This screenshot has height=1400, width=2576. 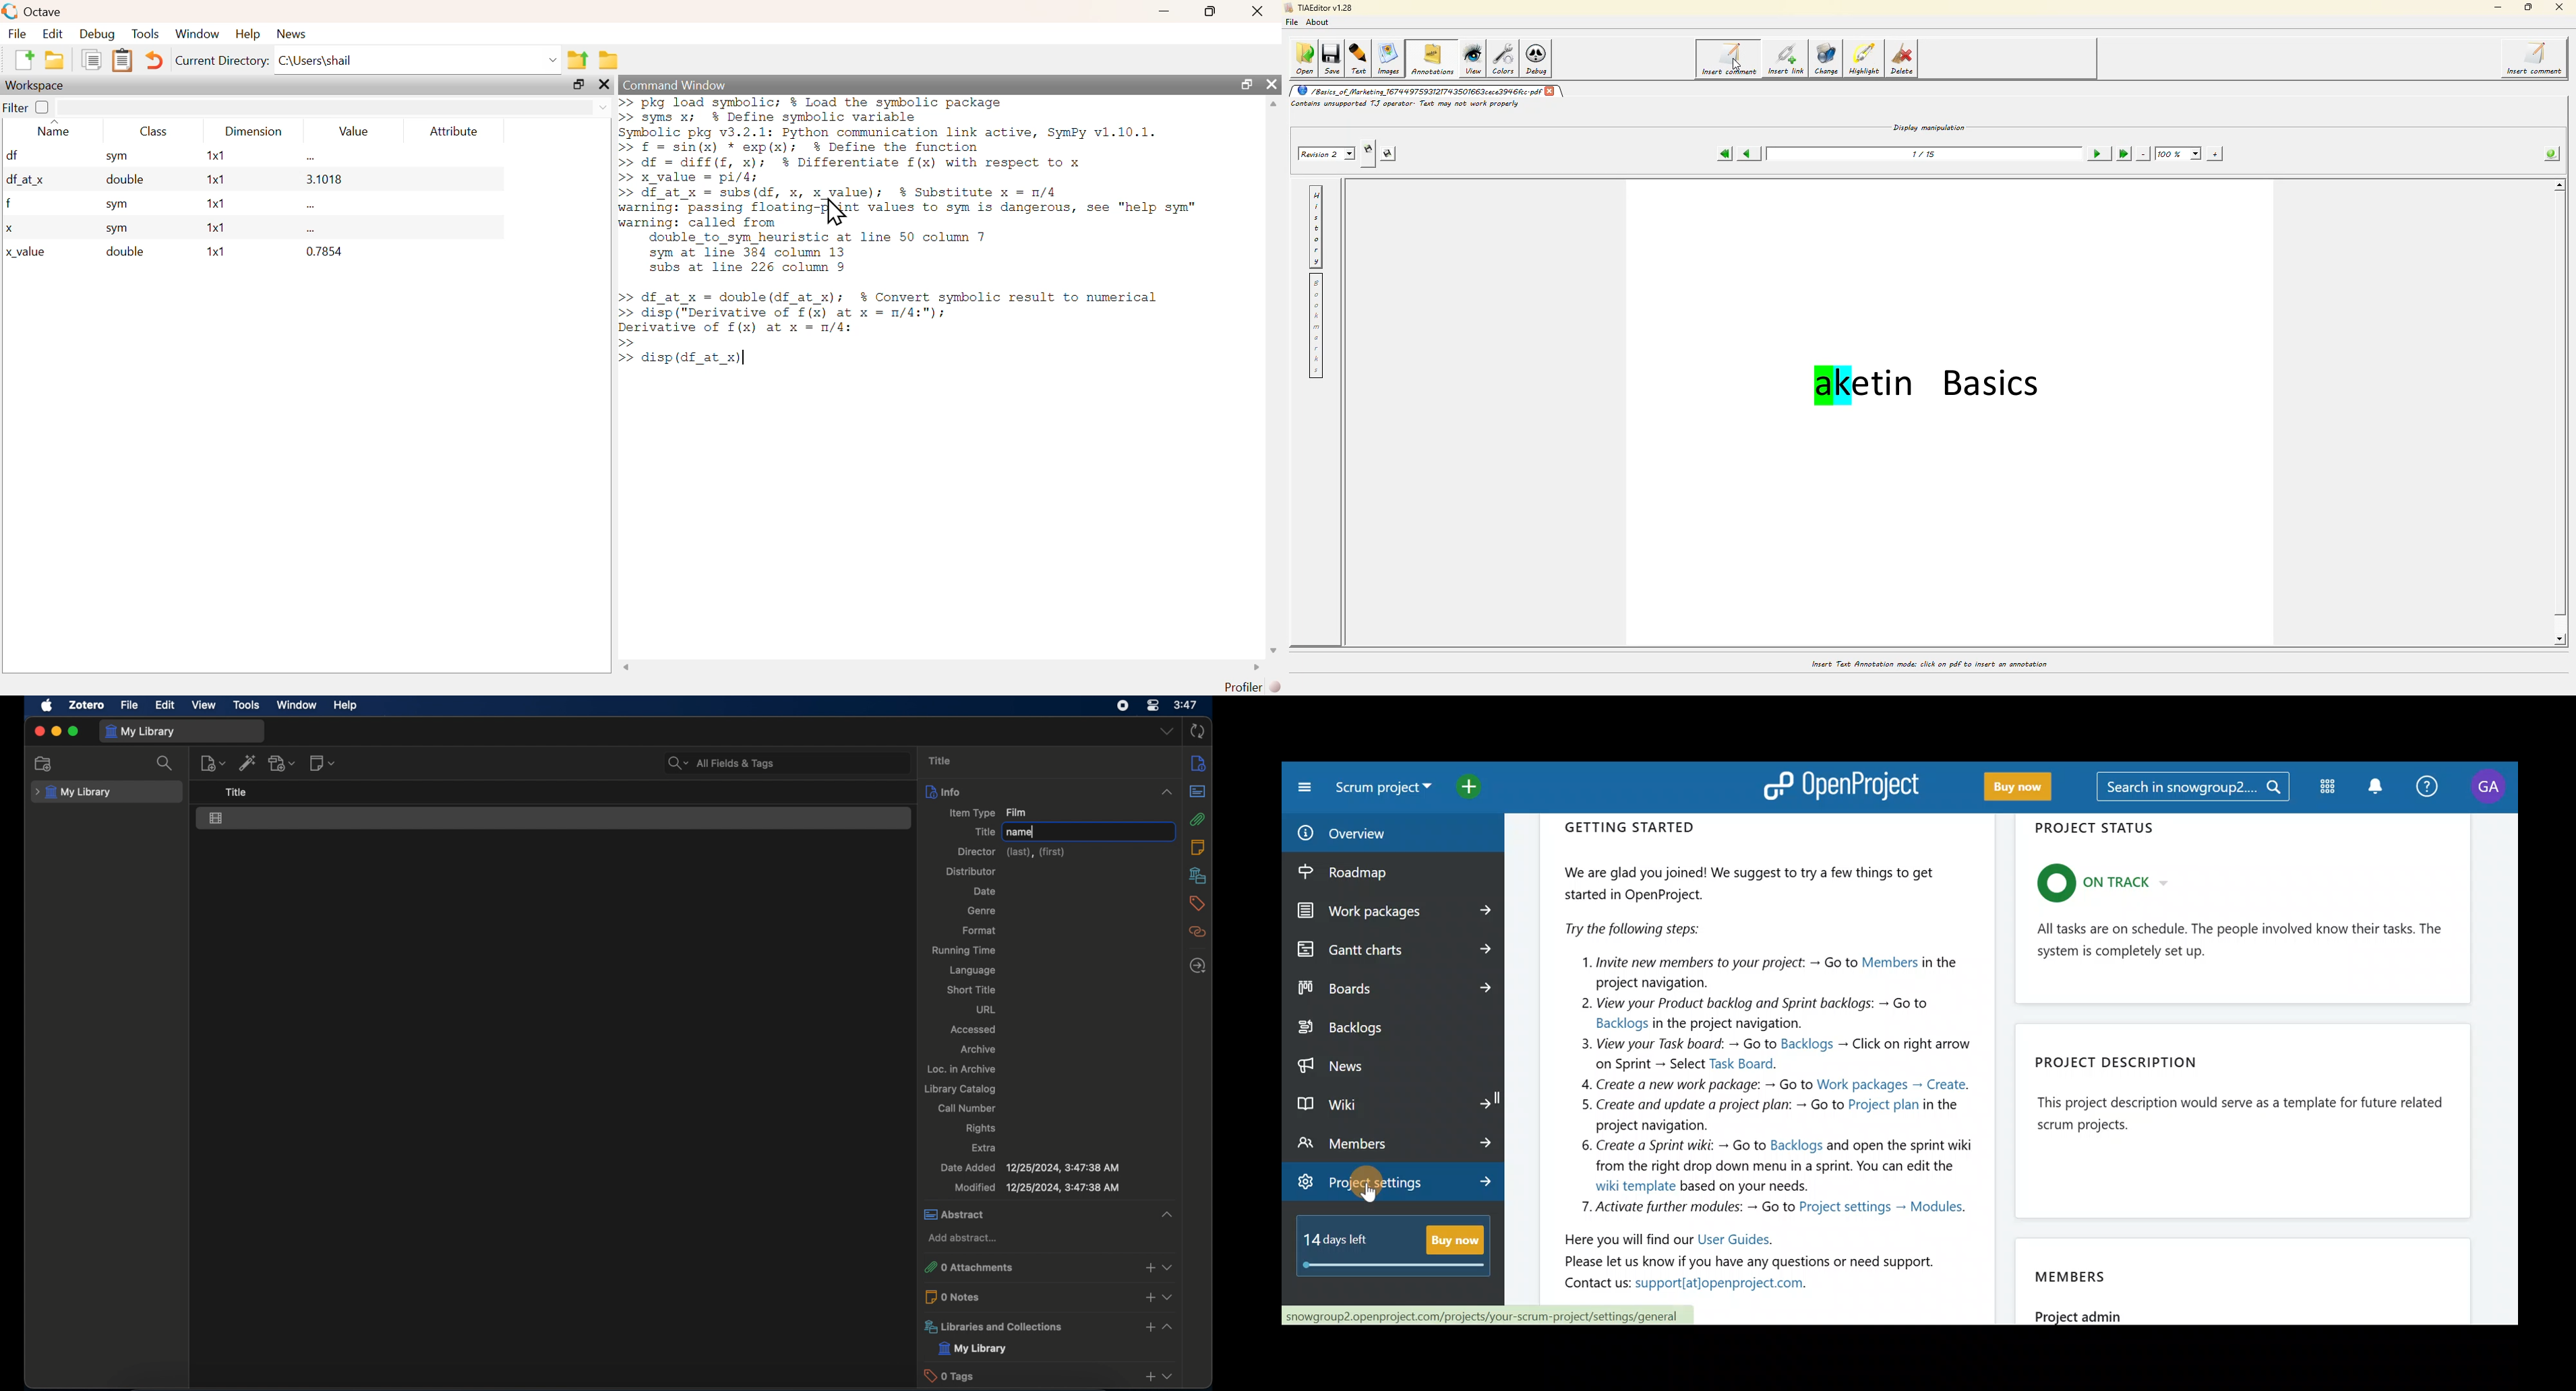 I want to click on 0 attachments, so click(x=1023, y=1267).